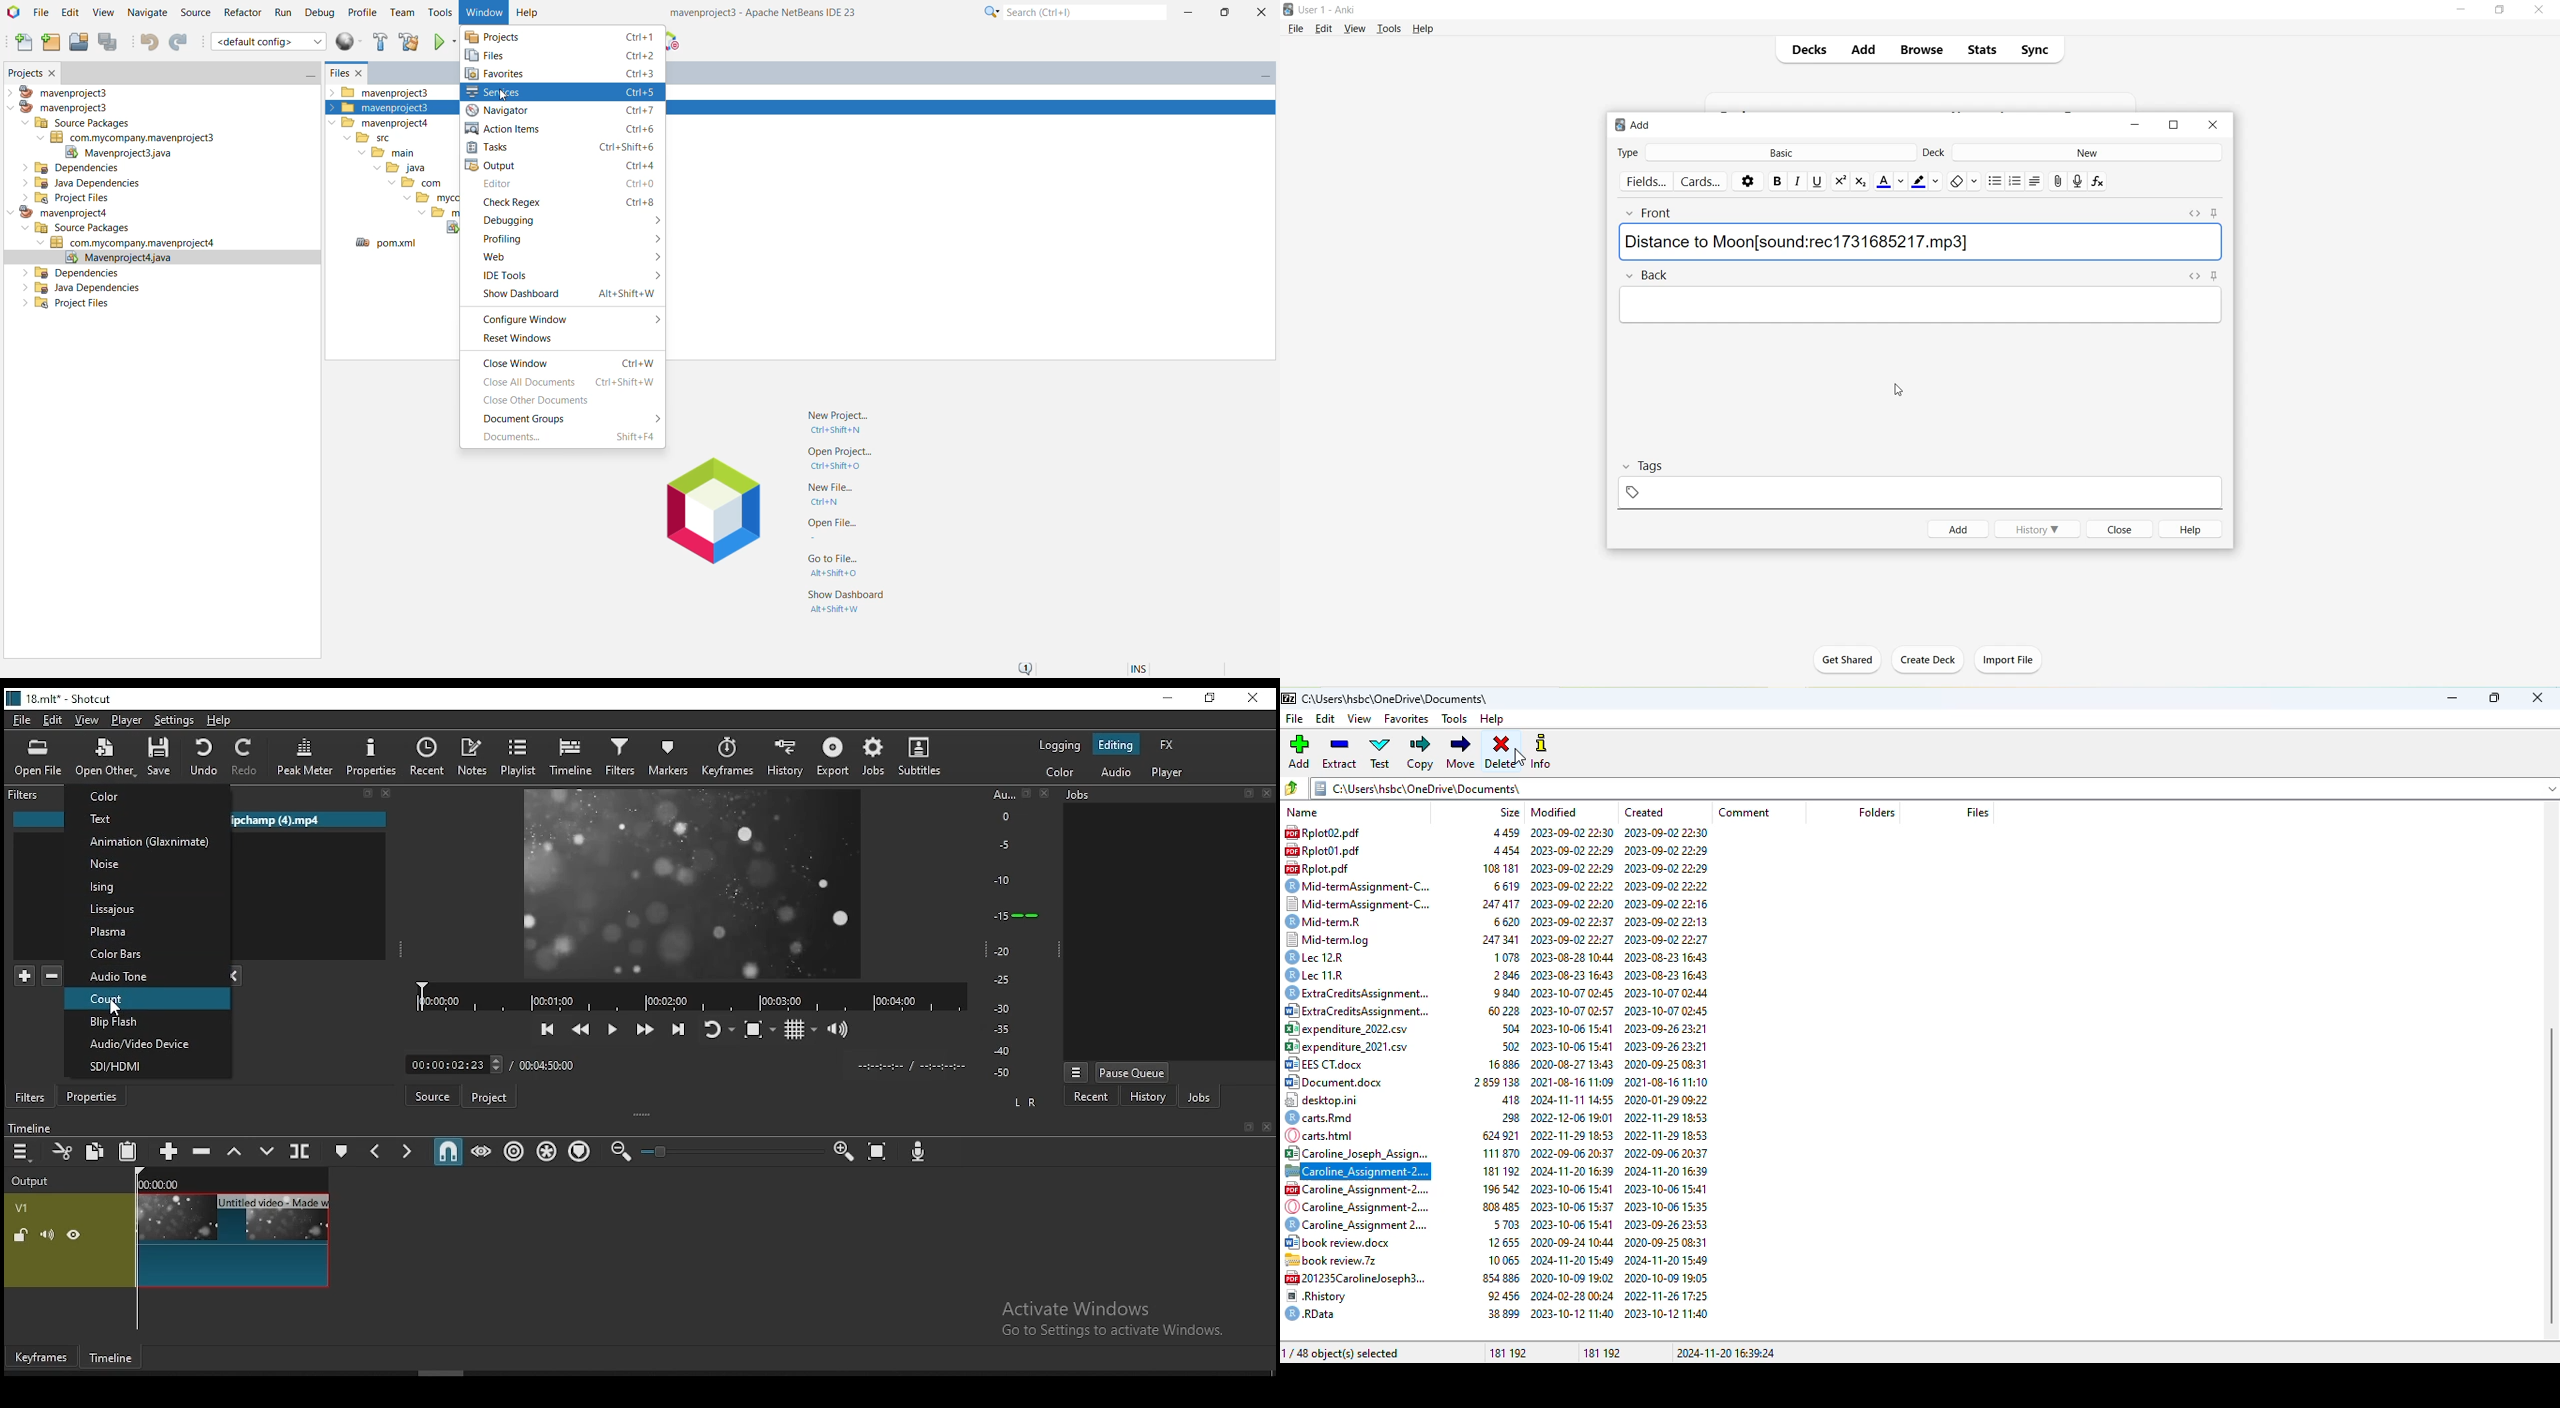 The height and width of the screenshot is (1428, 2576). What do you see at coordinates (462, 1371) in the screenshot?
I see `scroll bar` at bounding box center [462, 1371].